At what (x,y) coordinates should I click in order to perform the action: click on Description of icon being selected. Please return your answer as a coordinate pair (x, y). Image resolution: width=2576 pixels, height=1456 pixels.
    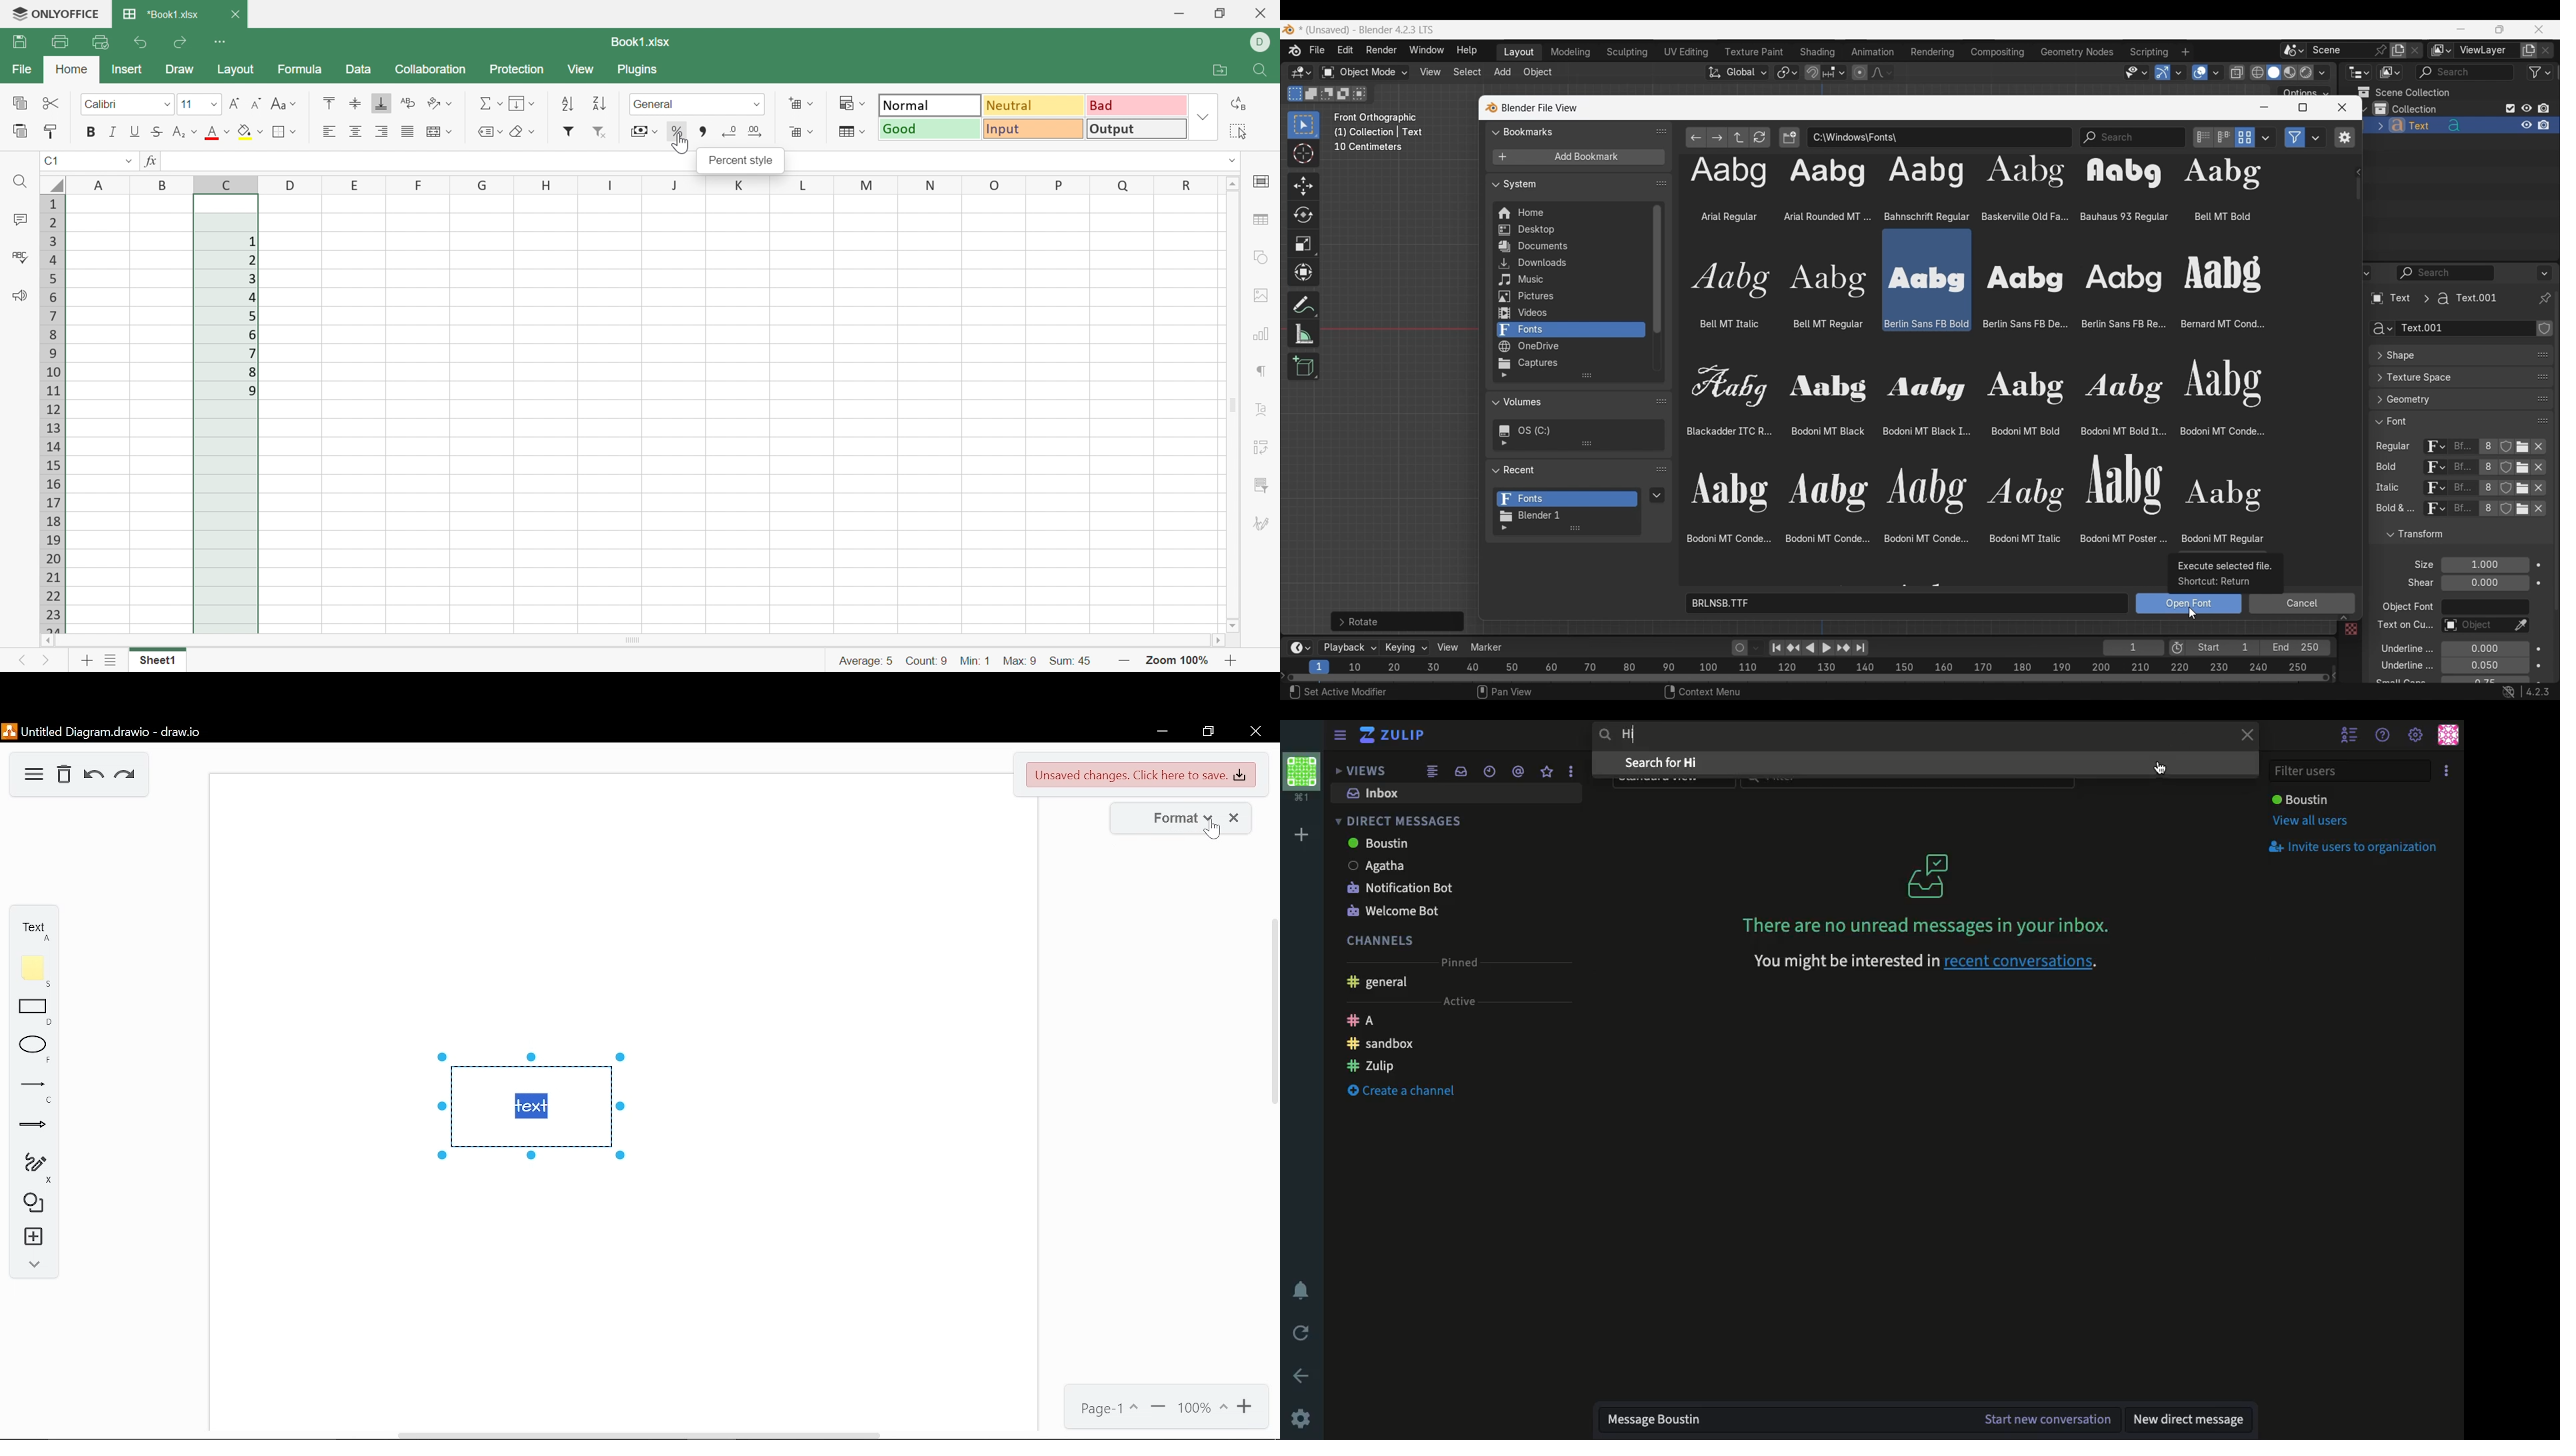
    Looking at the image, I should click on (2226, 574).